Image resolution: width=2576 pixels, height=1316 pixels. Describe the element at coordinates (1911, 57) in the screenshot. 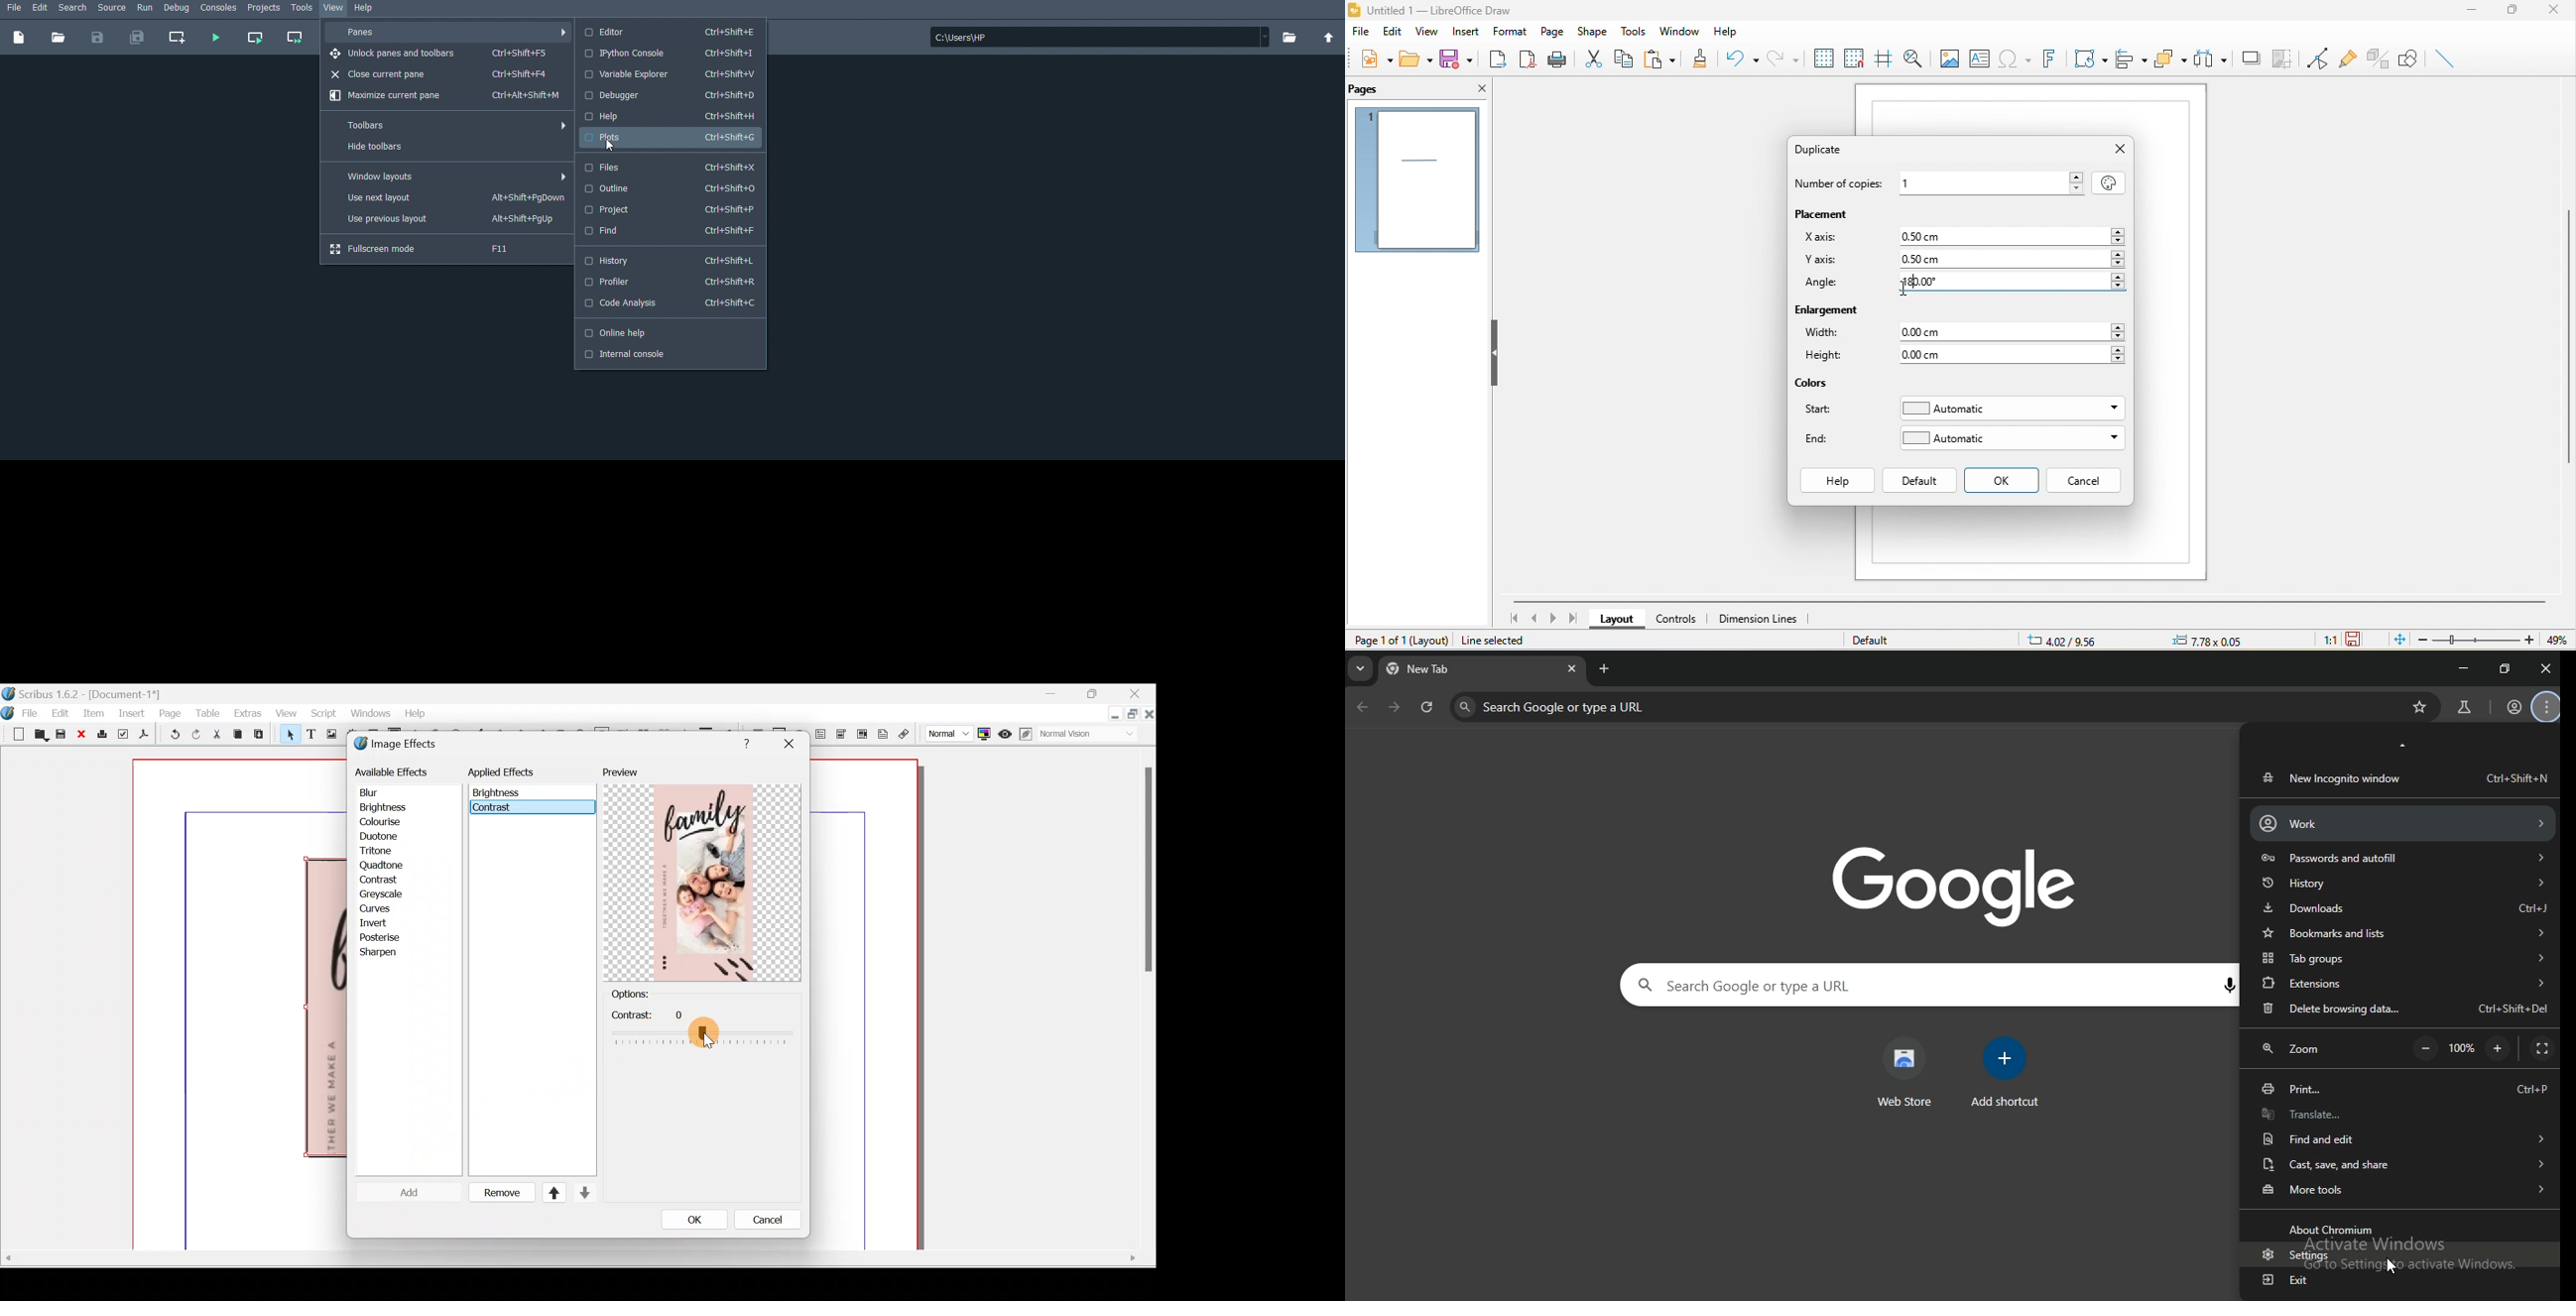

I see `zoom and pan` at that location.